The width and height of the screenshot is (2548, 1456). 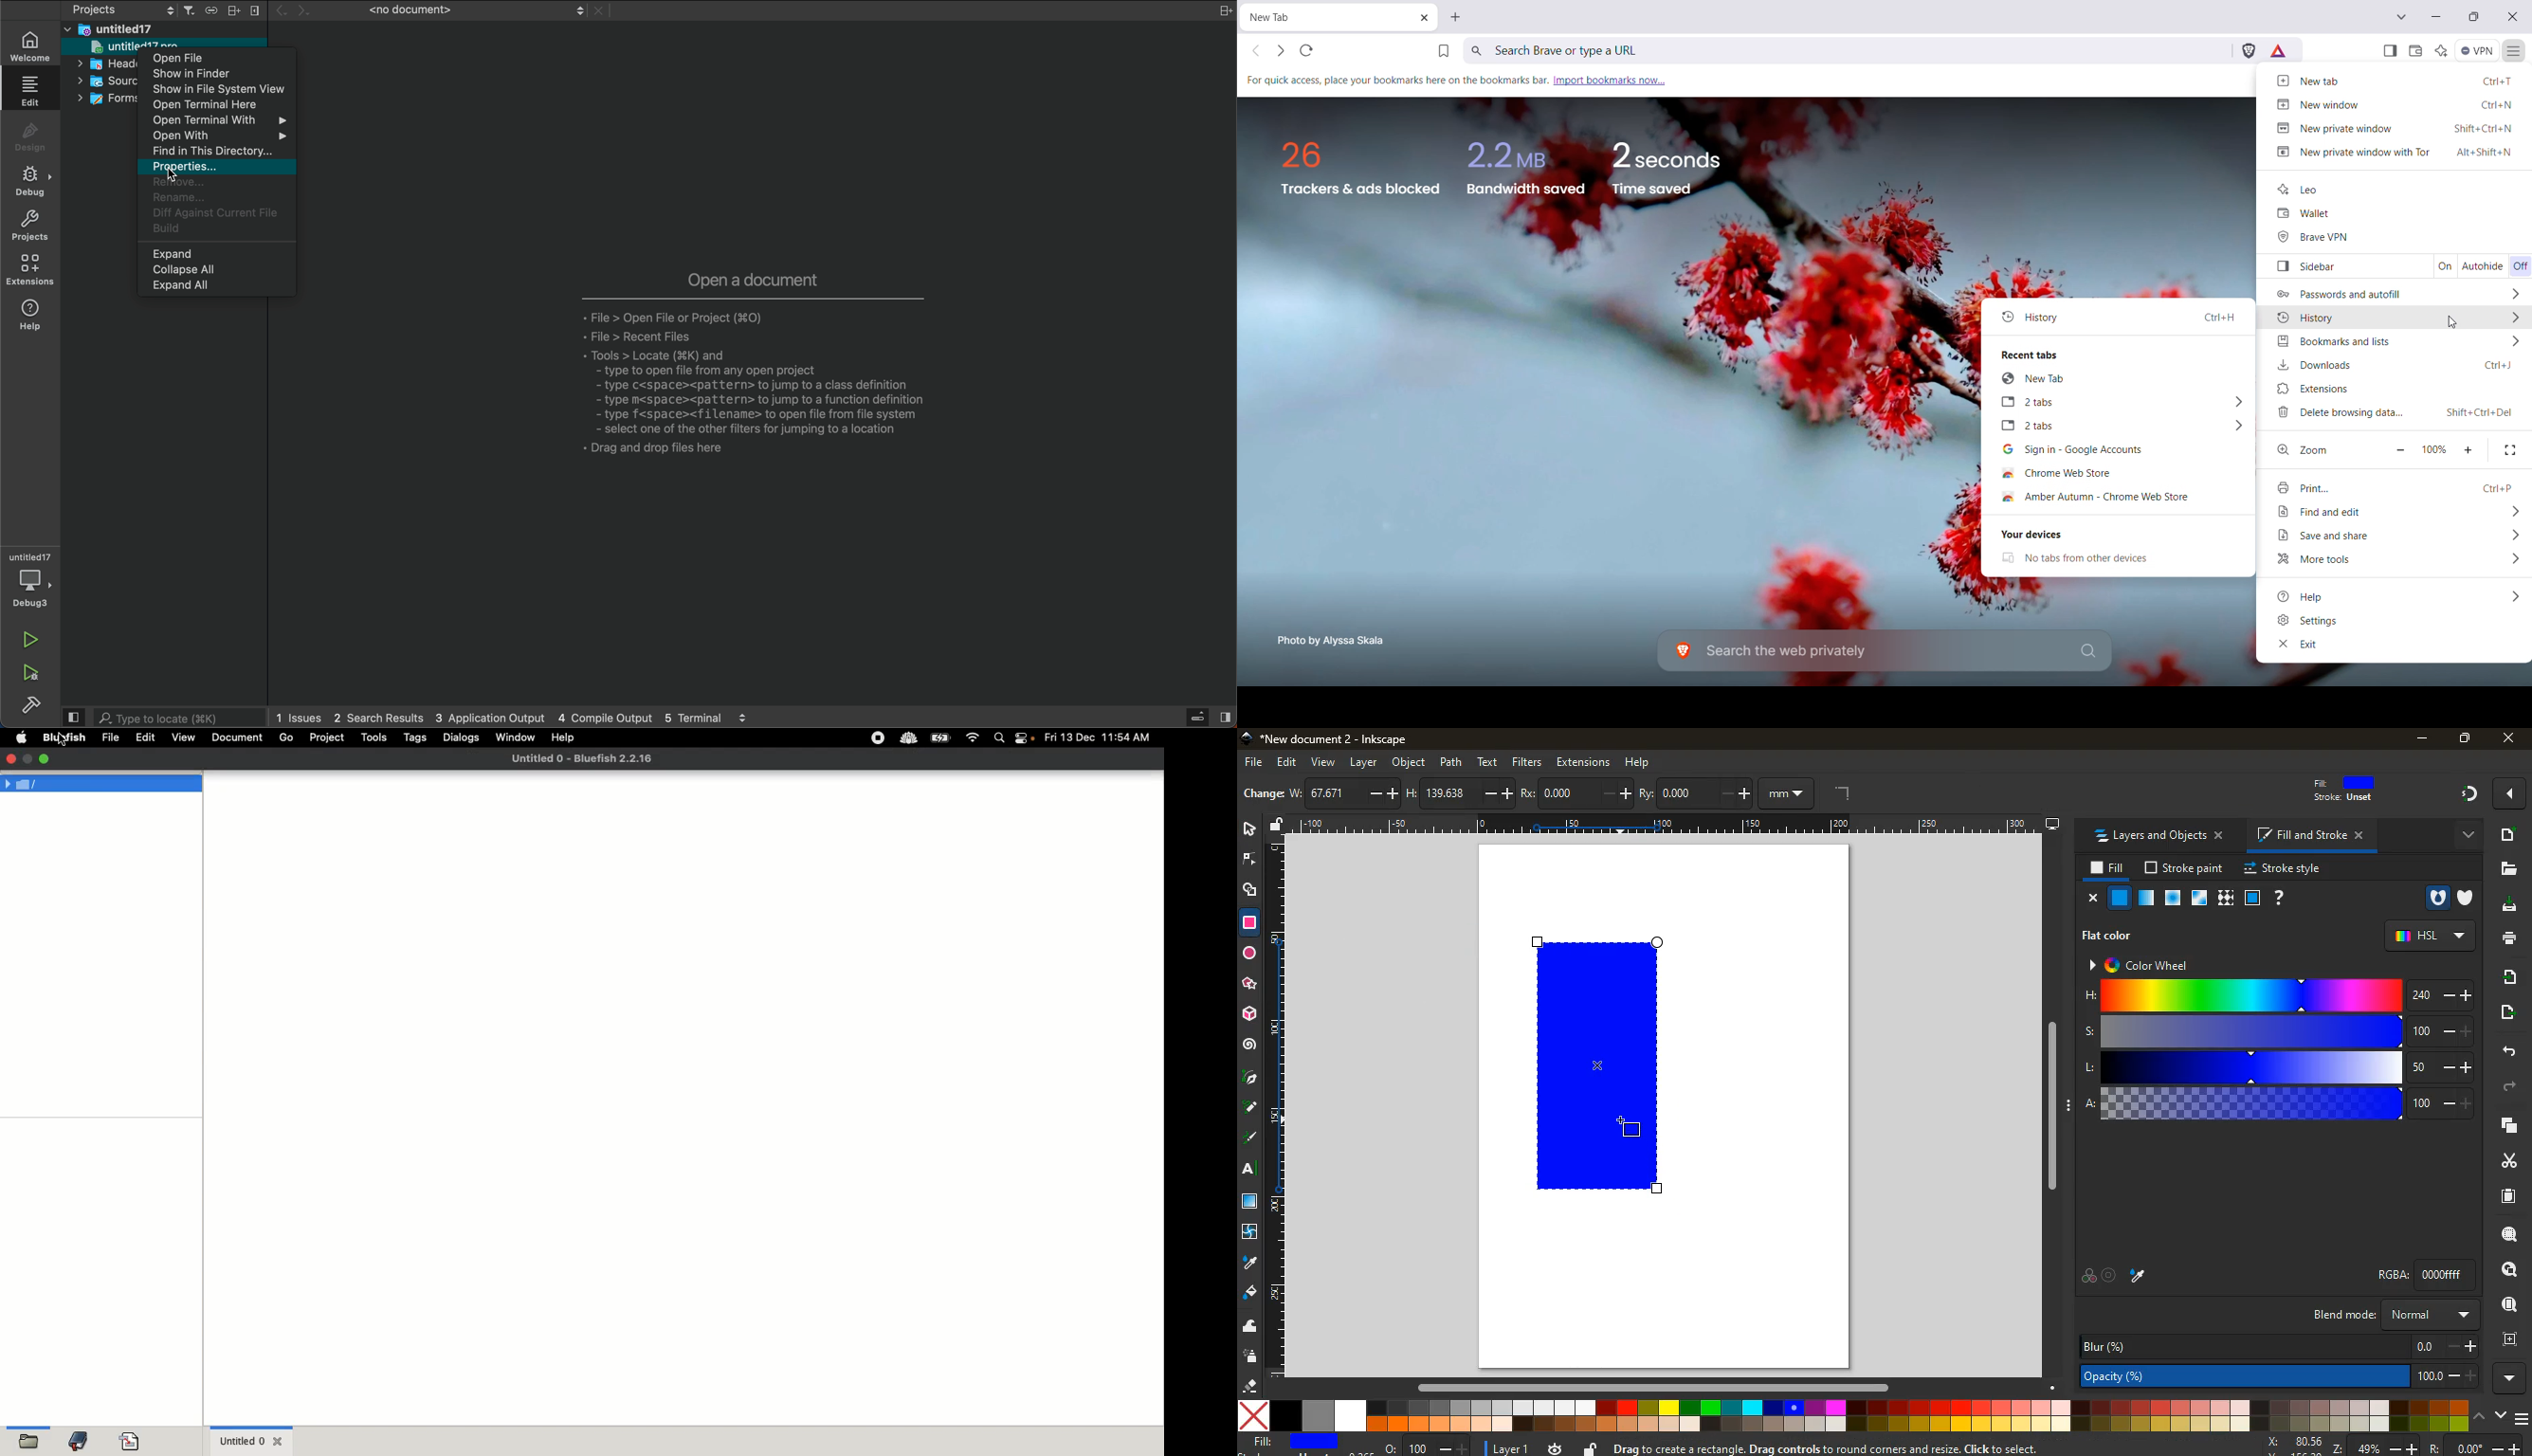 What do you see at coordinates (1628, 1126) in the screenshot?
I see `Cursor` at bounding box center [1628, 1126].